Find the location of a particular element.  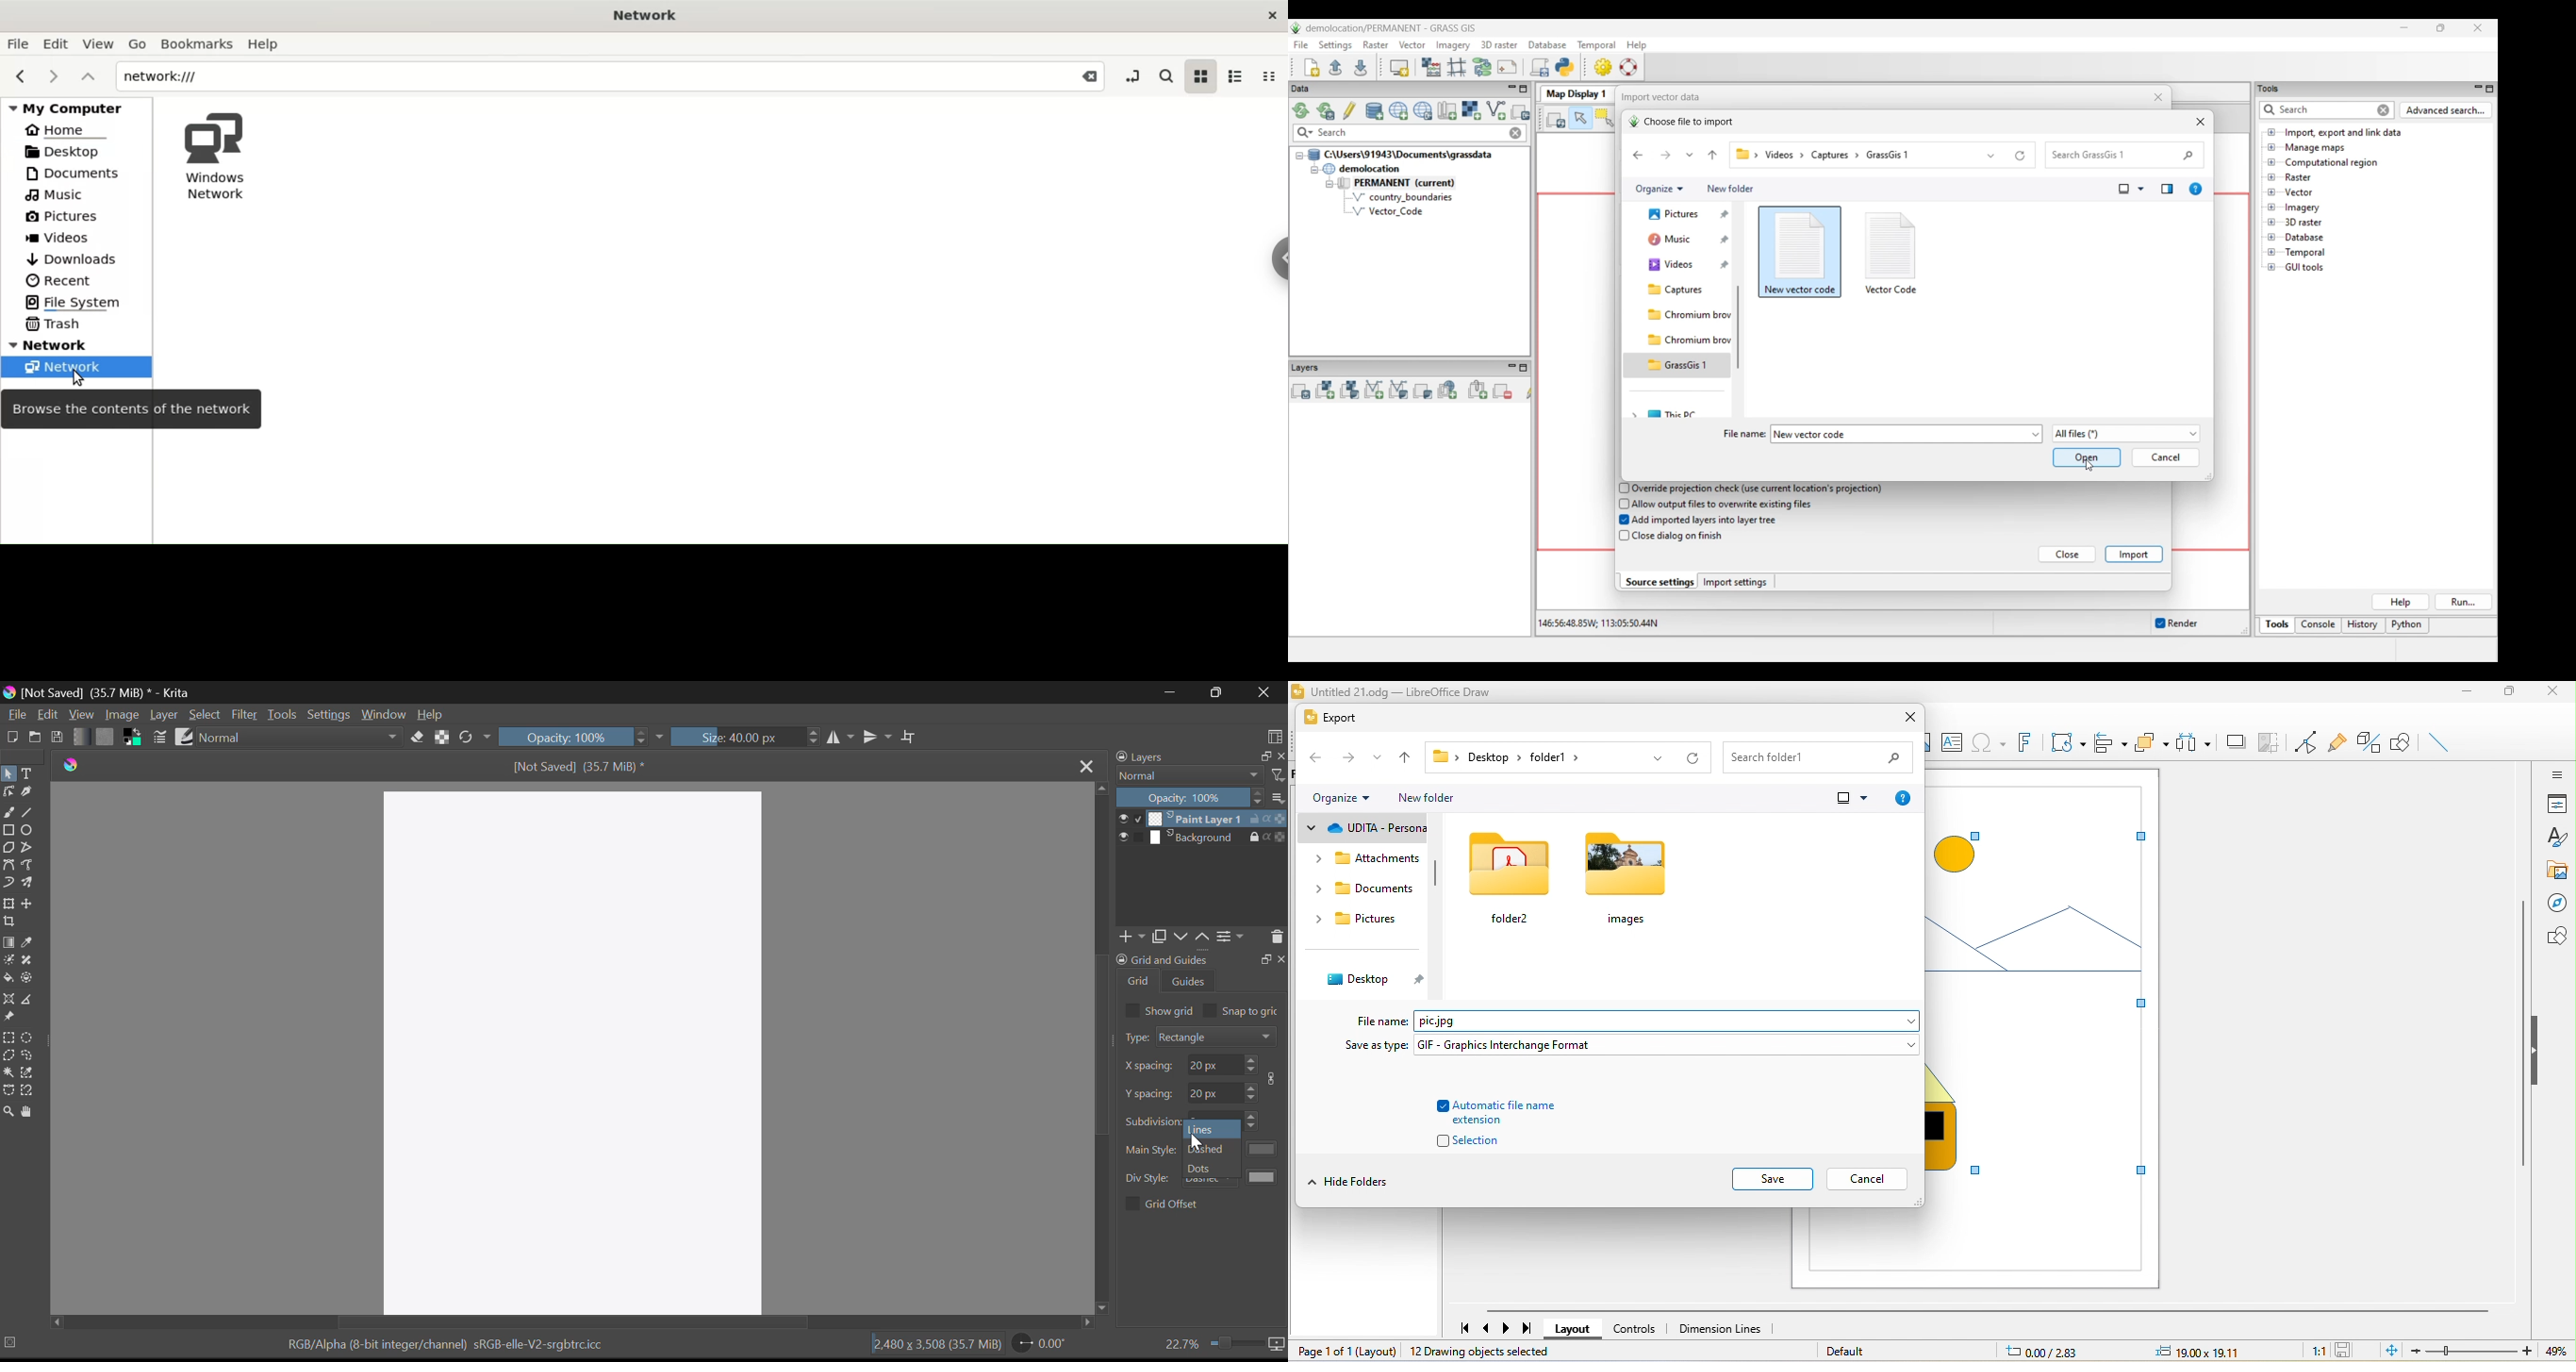

export is located at coordinates (1330, 718).